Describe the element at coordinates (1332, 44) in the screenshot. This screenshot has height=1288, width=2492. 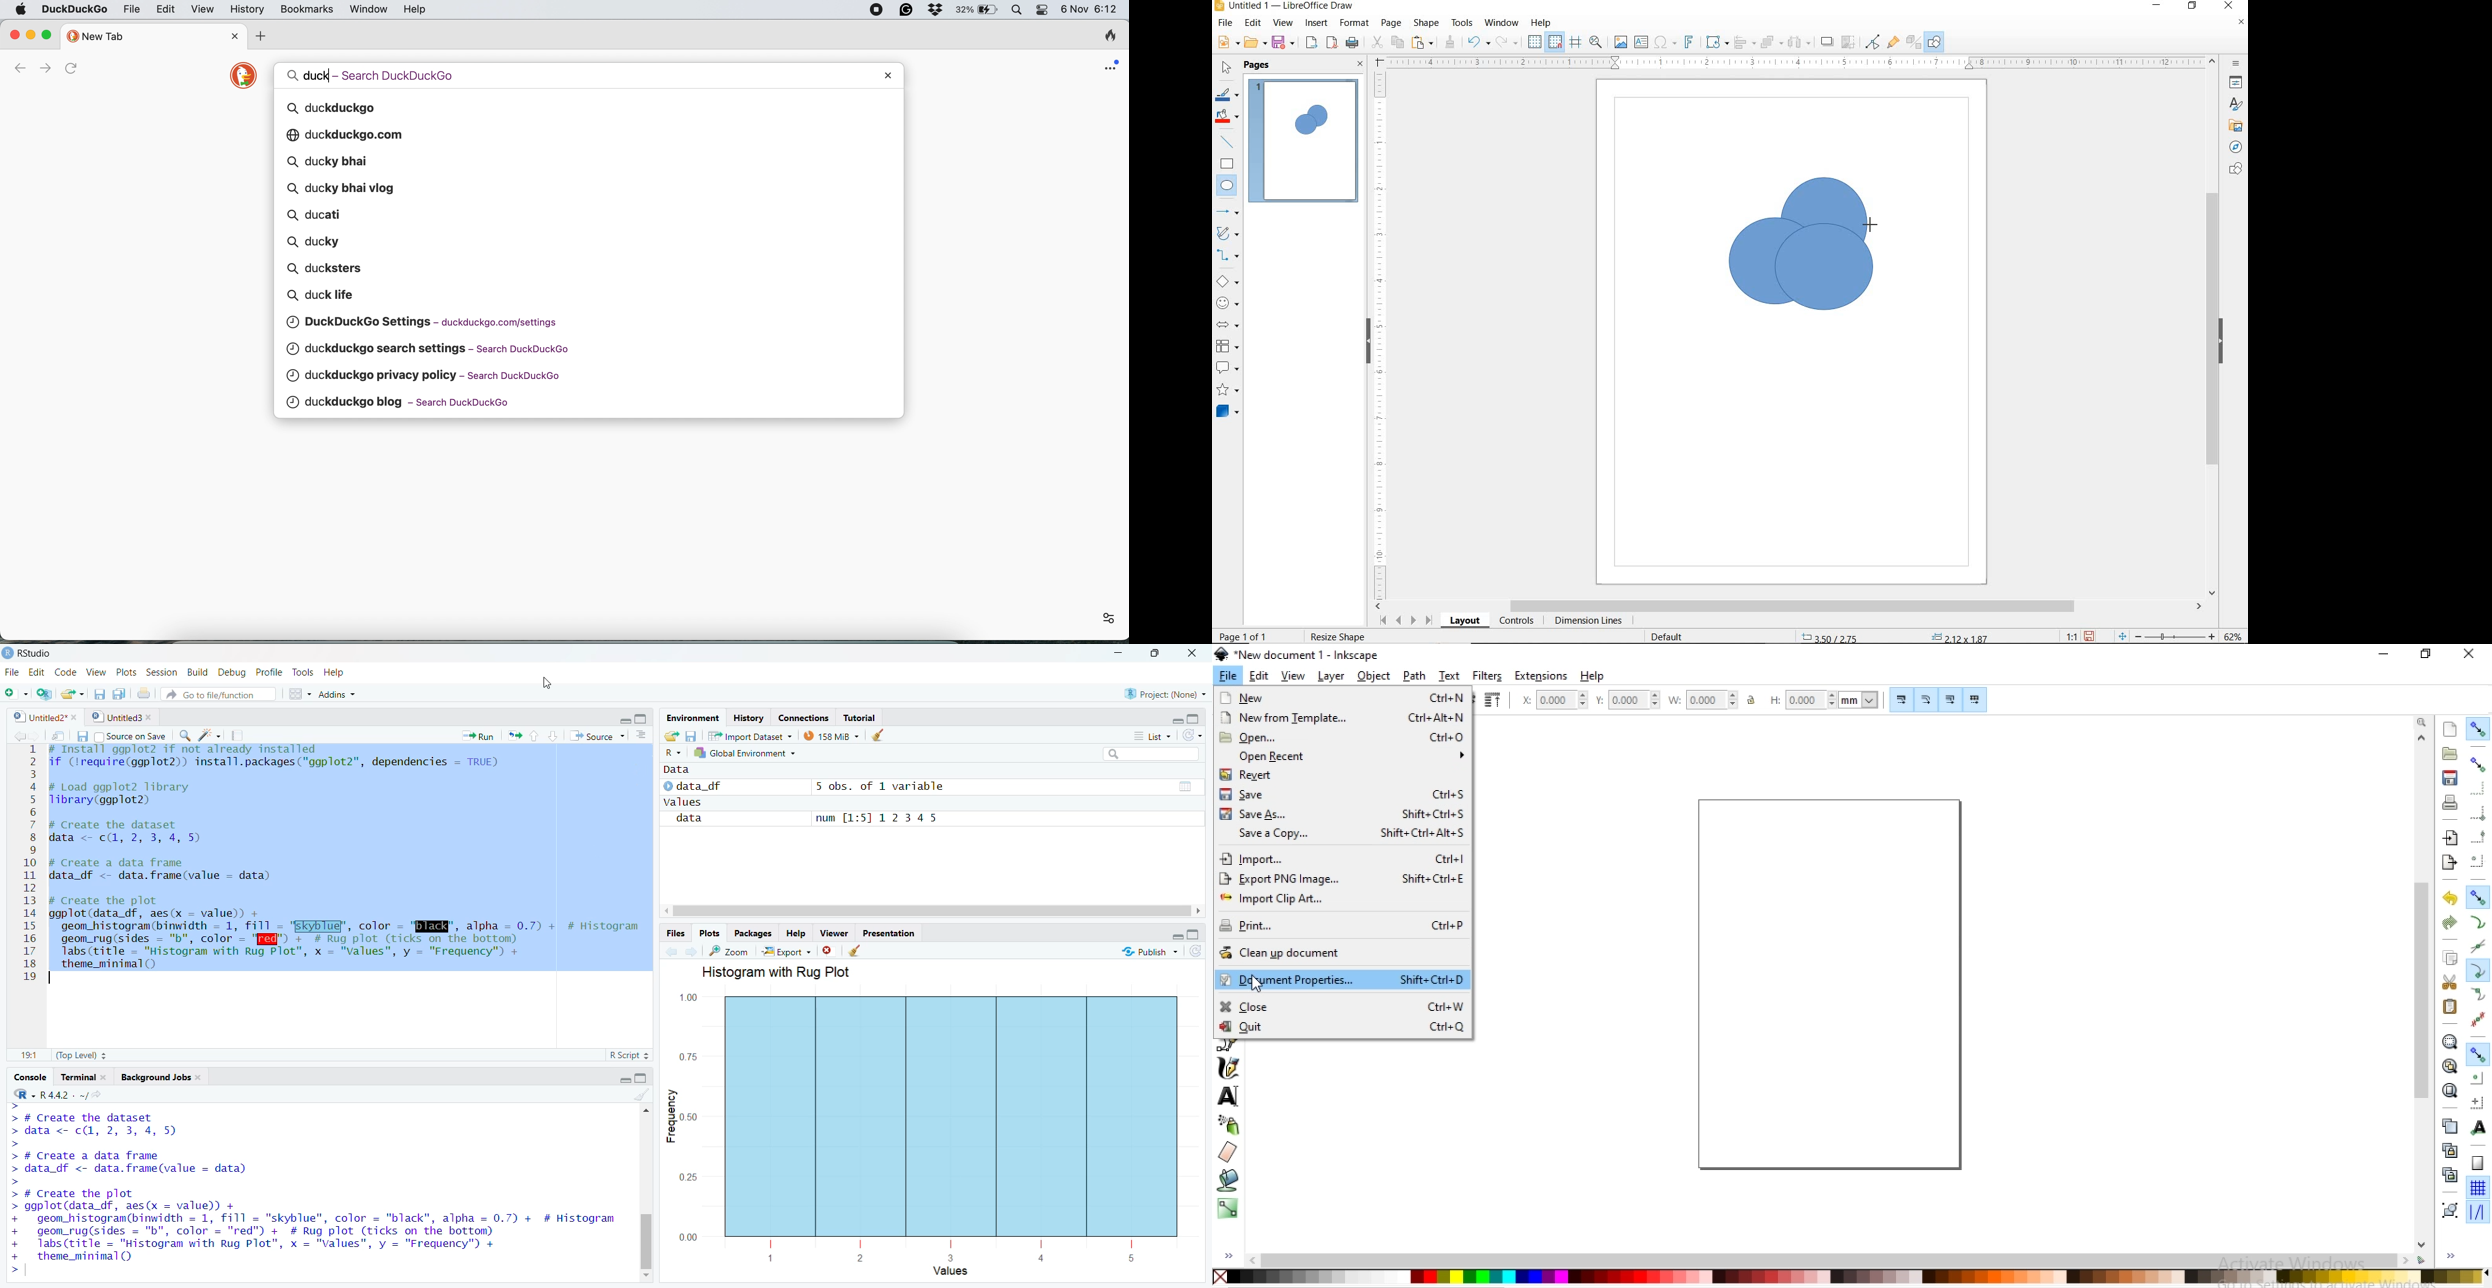
I see `EXPORT AS PDF` at that location.